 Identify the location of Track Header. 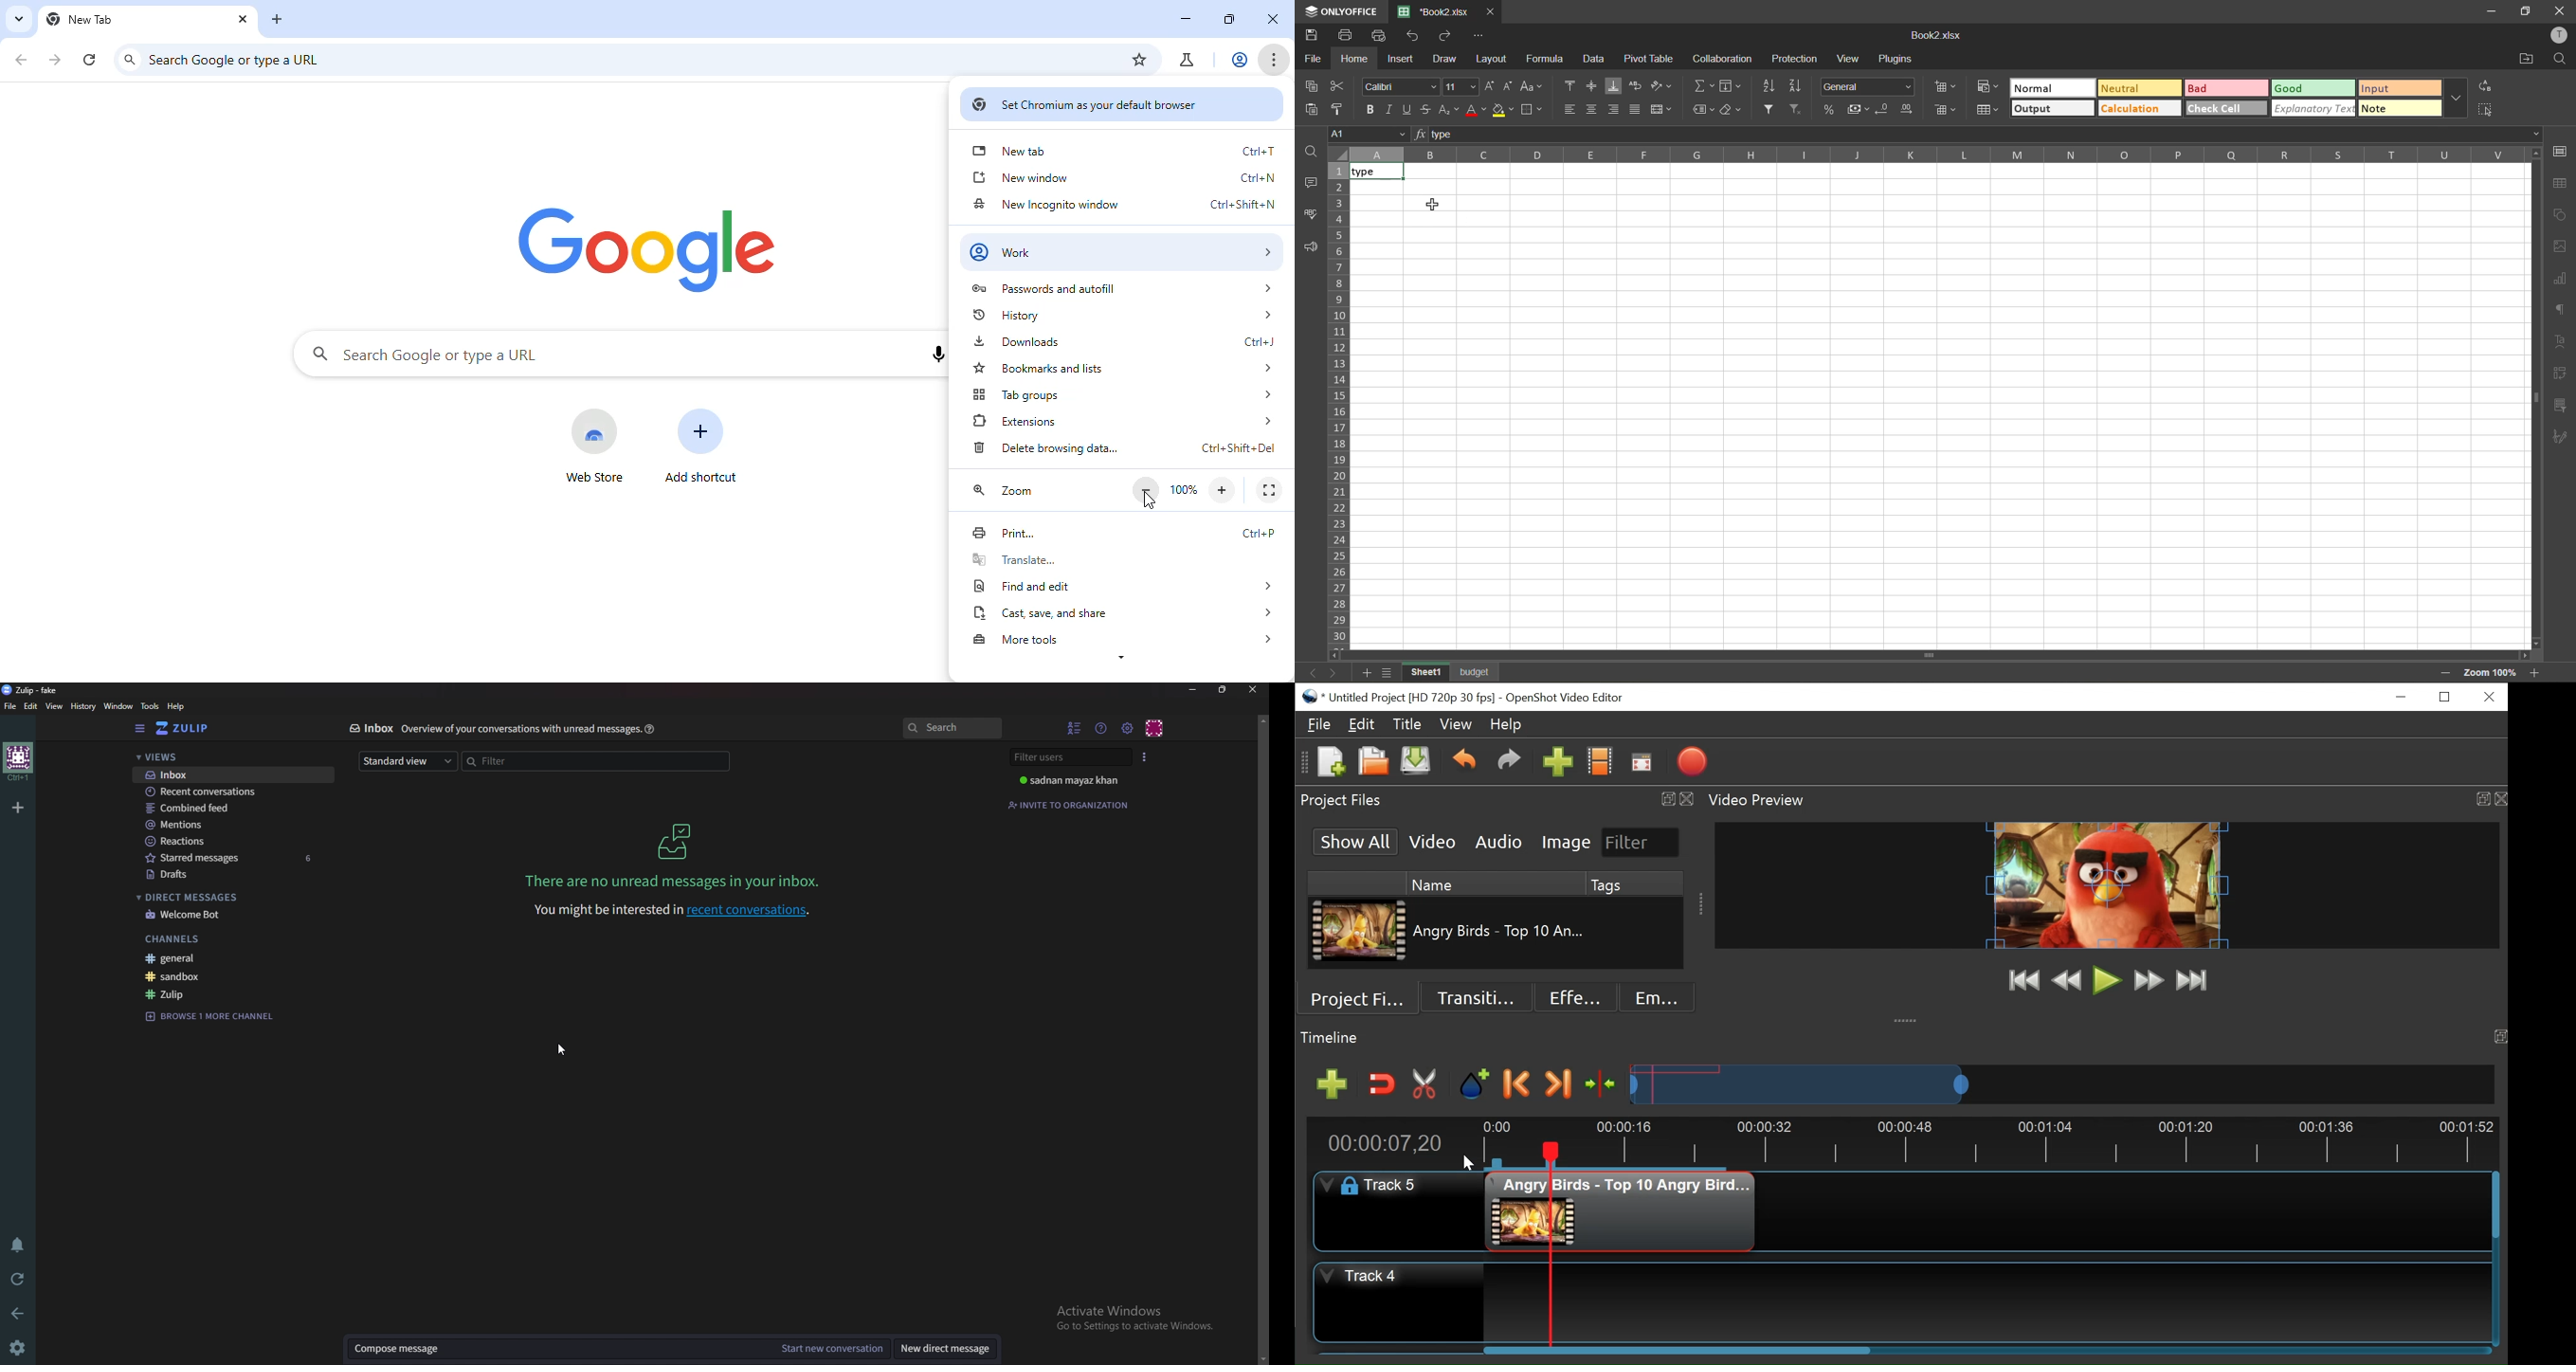
(1400, 1302).